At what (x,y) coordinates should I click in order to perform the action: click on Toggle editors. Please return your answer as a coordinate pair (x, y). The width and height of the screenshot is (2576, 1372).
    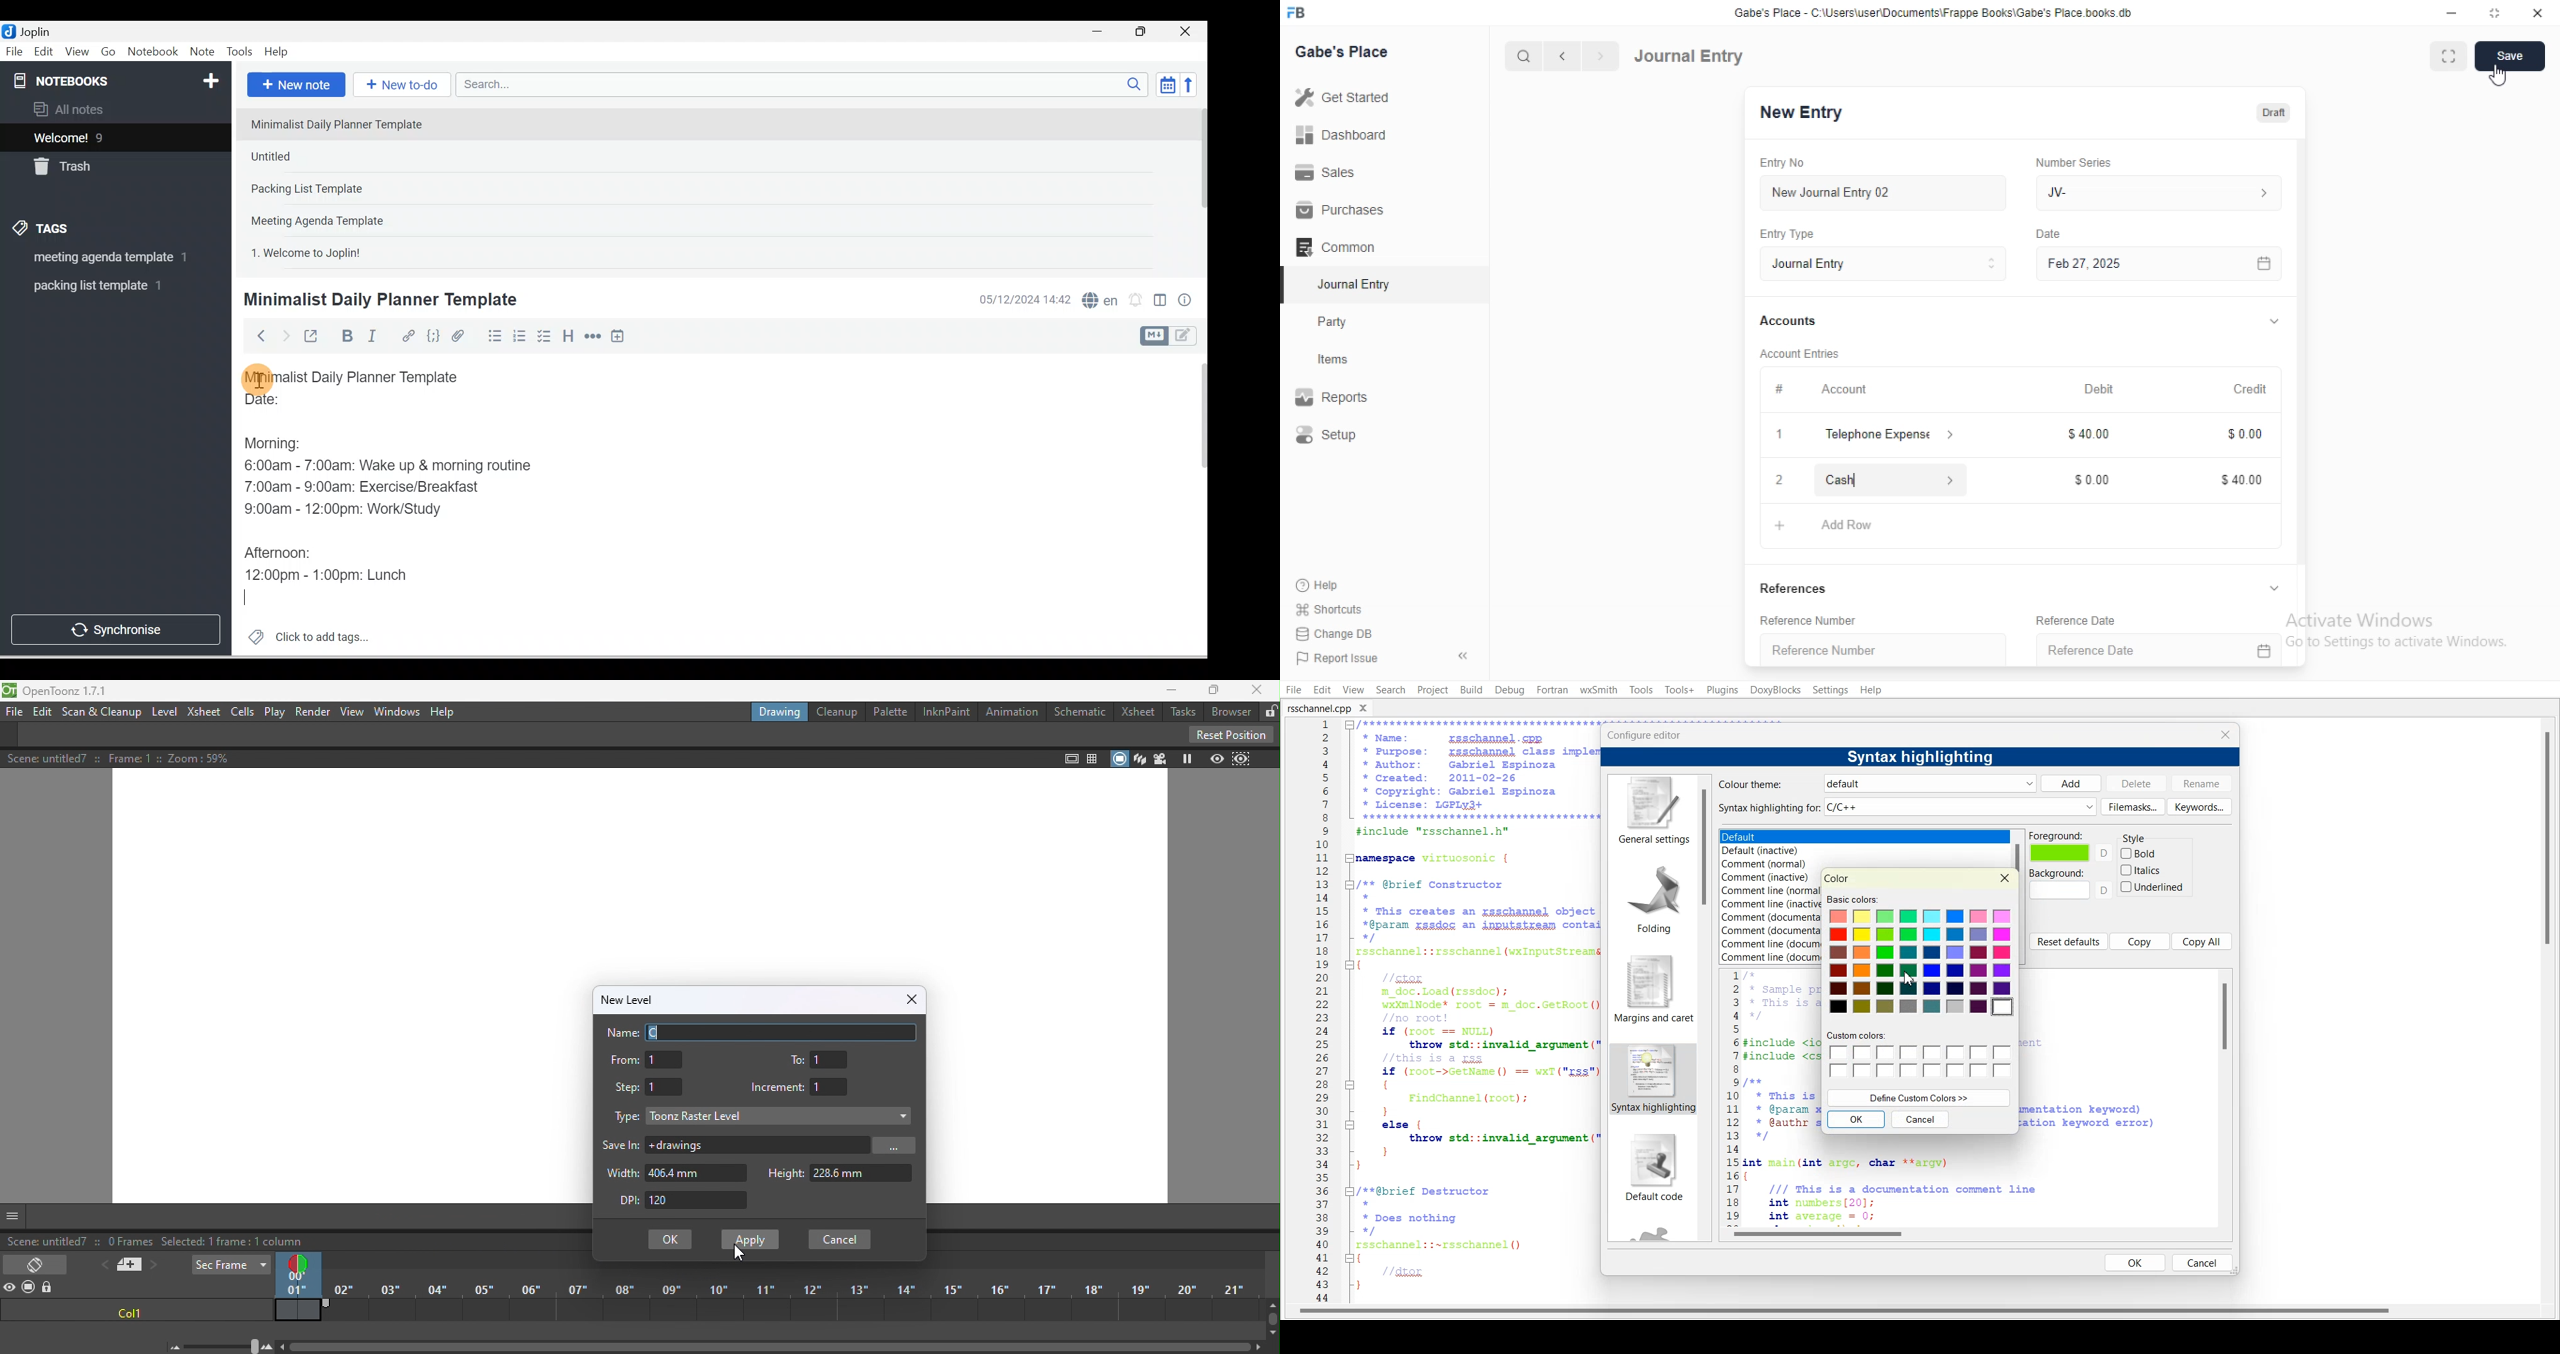
    Looking at the image, I should click on (1161, 302).